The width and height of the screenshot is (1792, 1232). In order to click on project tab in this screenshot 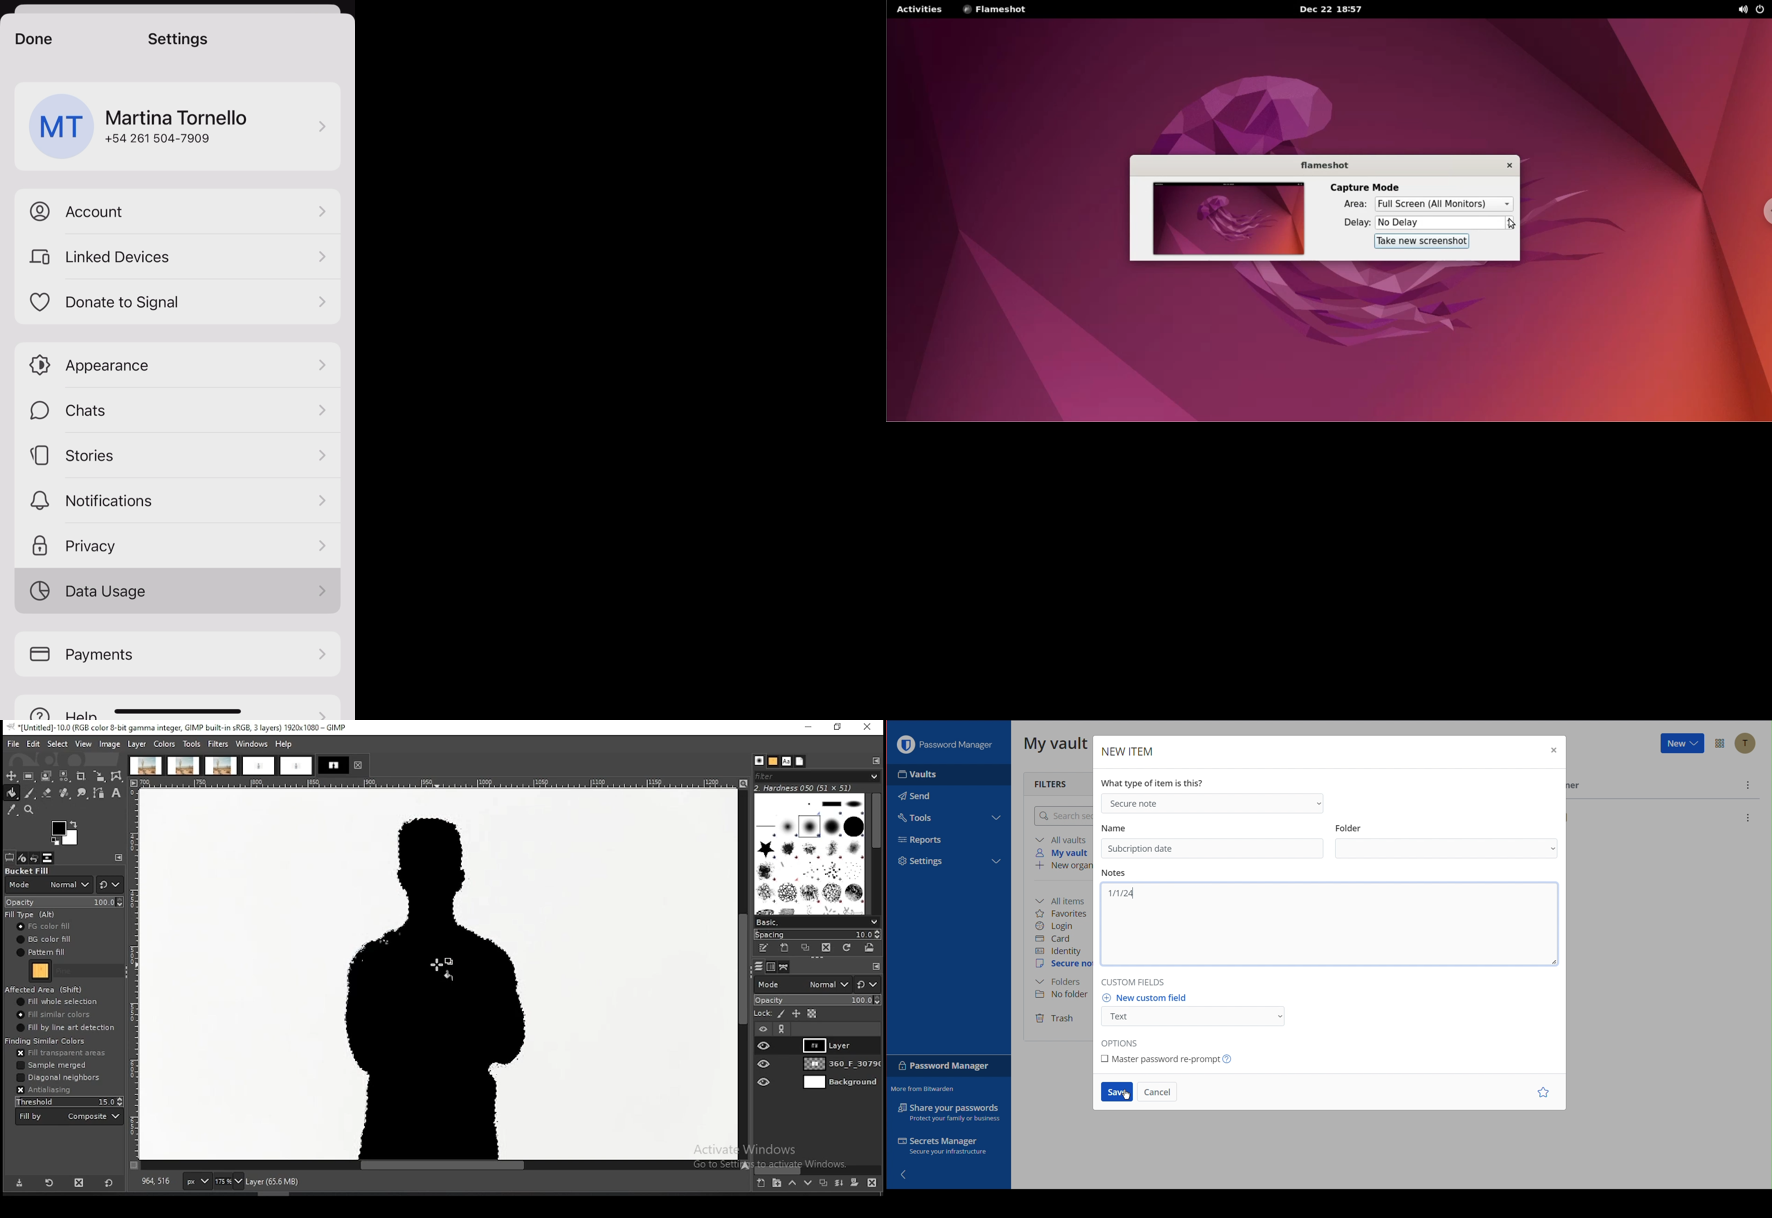, I will do `click(222, 766)`.